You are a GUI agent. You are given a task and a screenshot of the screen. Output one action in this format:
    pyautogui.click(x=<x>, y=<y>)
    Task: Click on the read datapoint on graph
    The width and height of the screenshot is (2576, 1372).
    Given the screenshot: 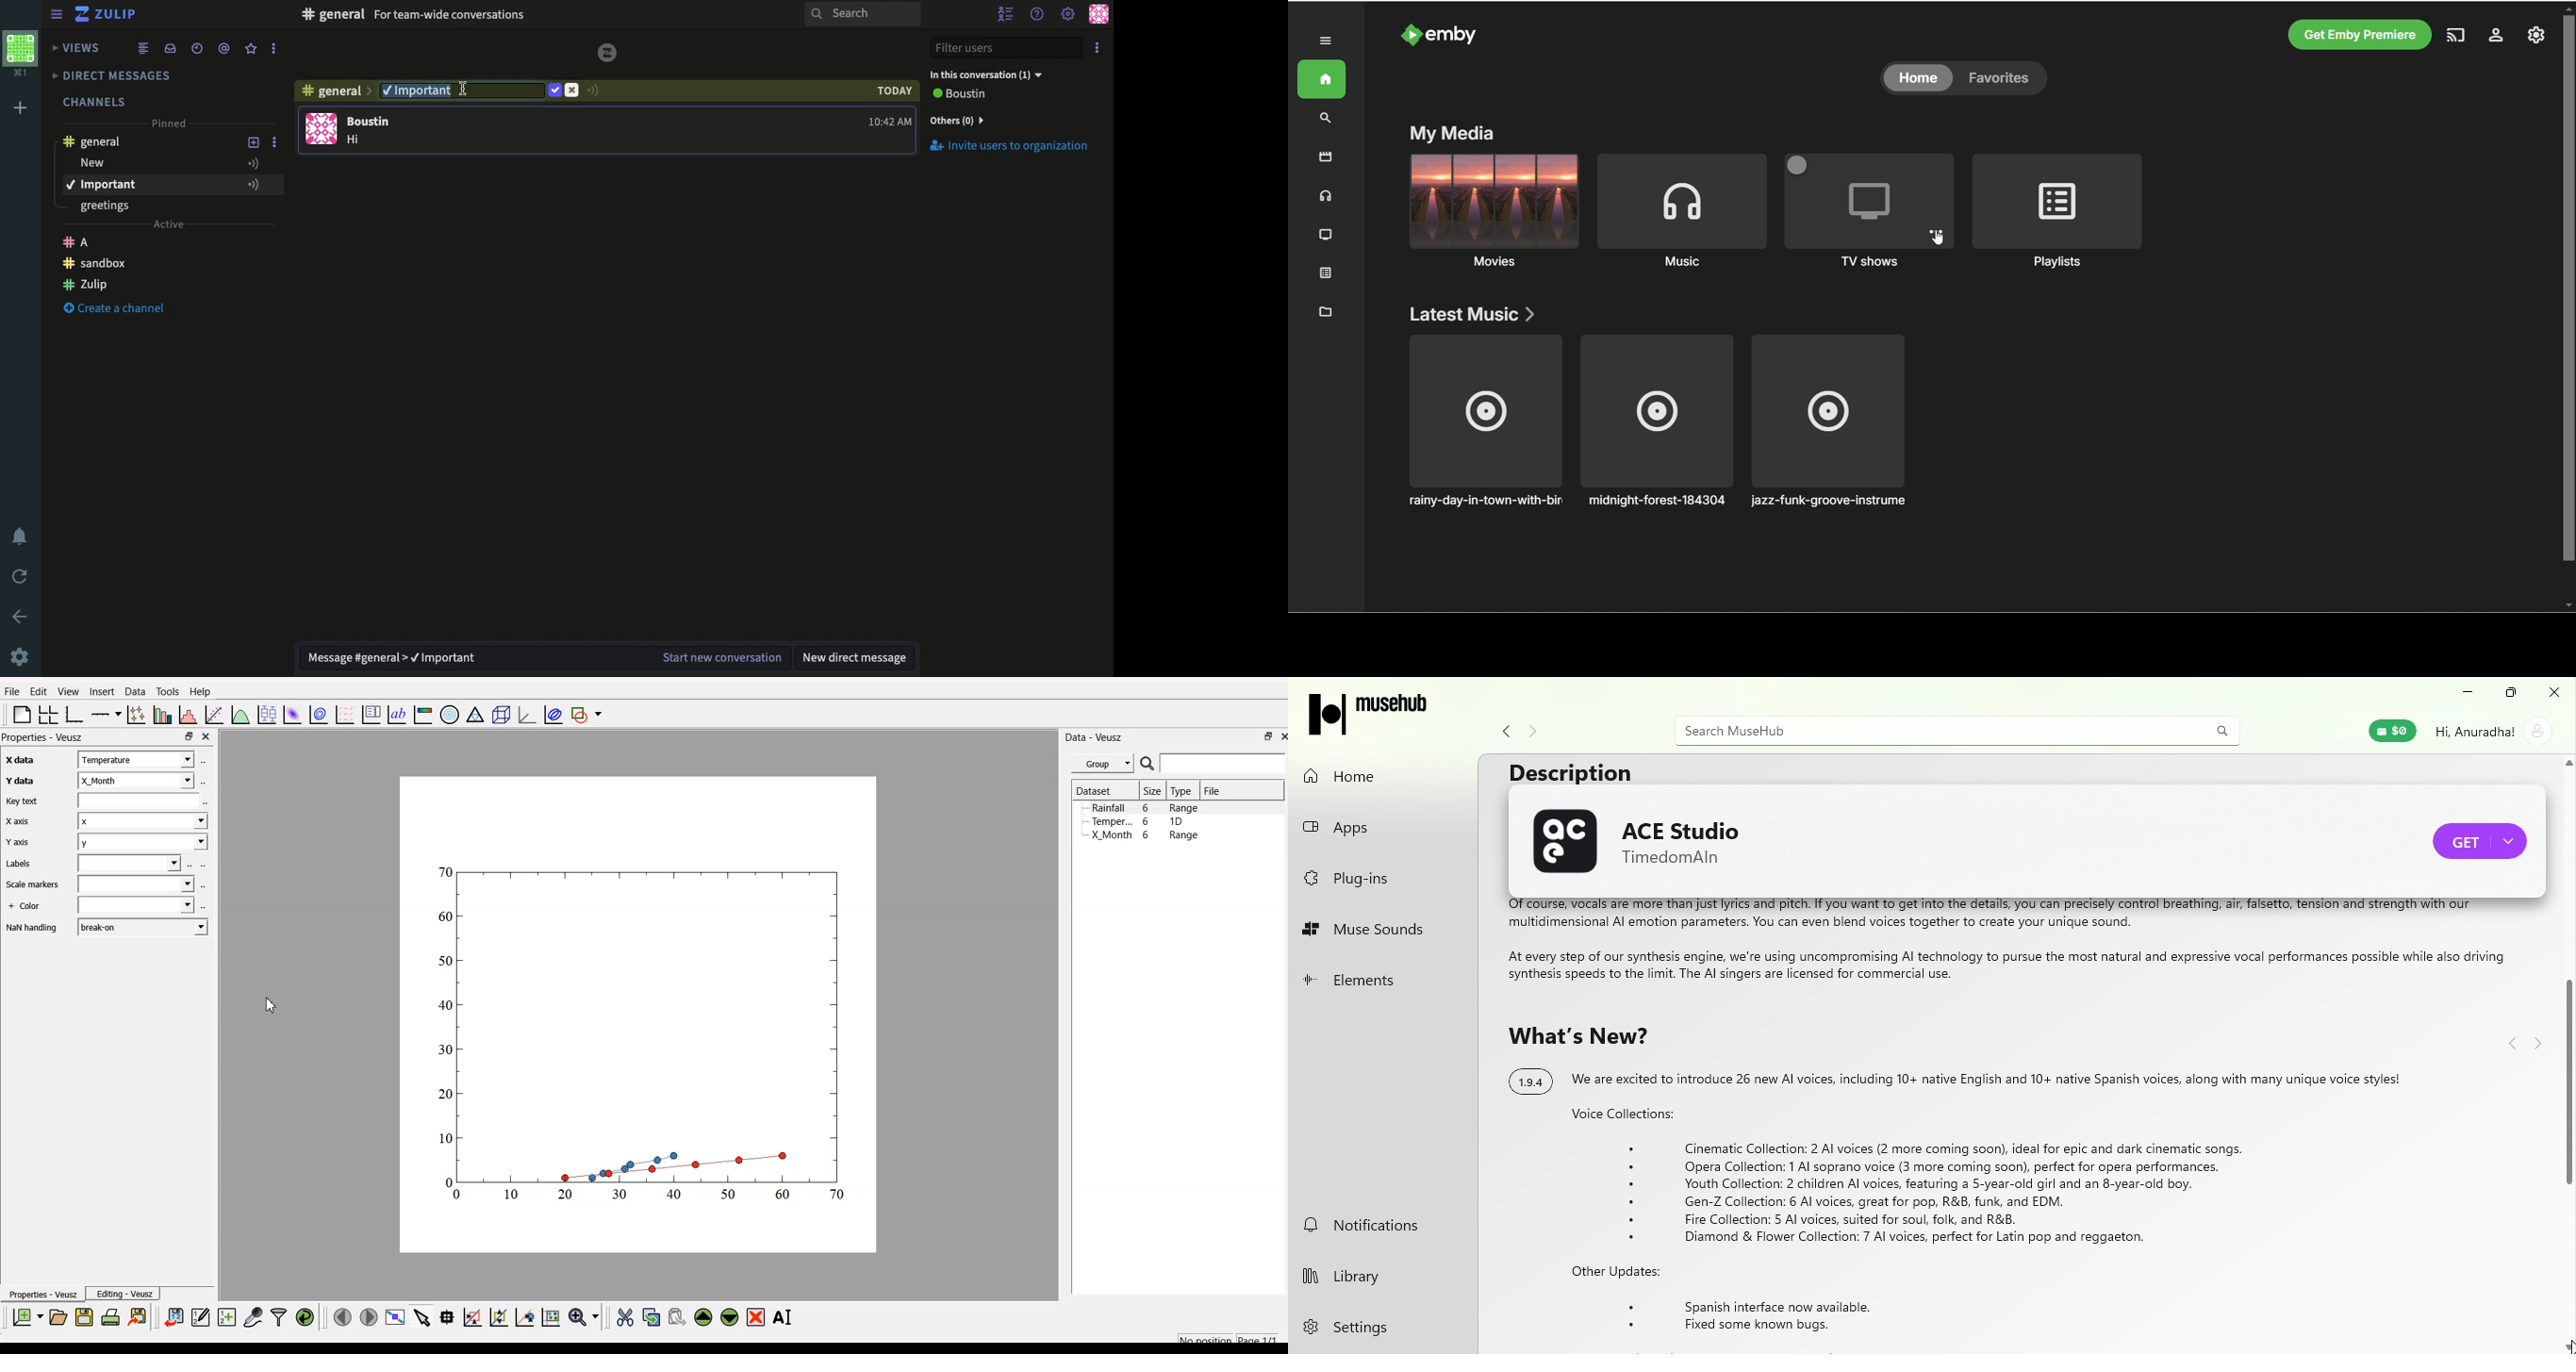 What is the action you would take?
    pyautogui.click(x=445, y=1317)
    